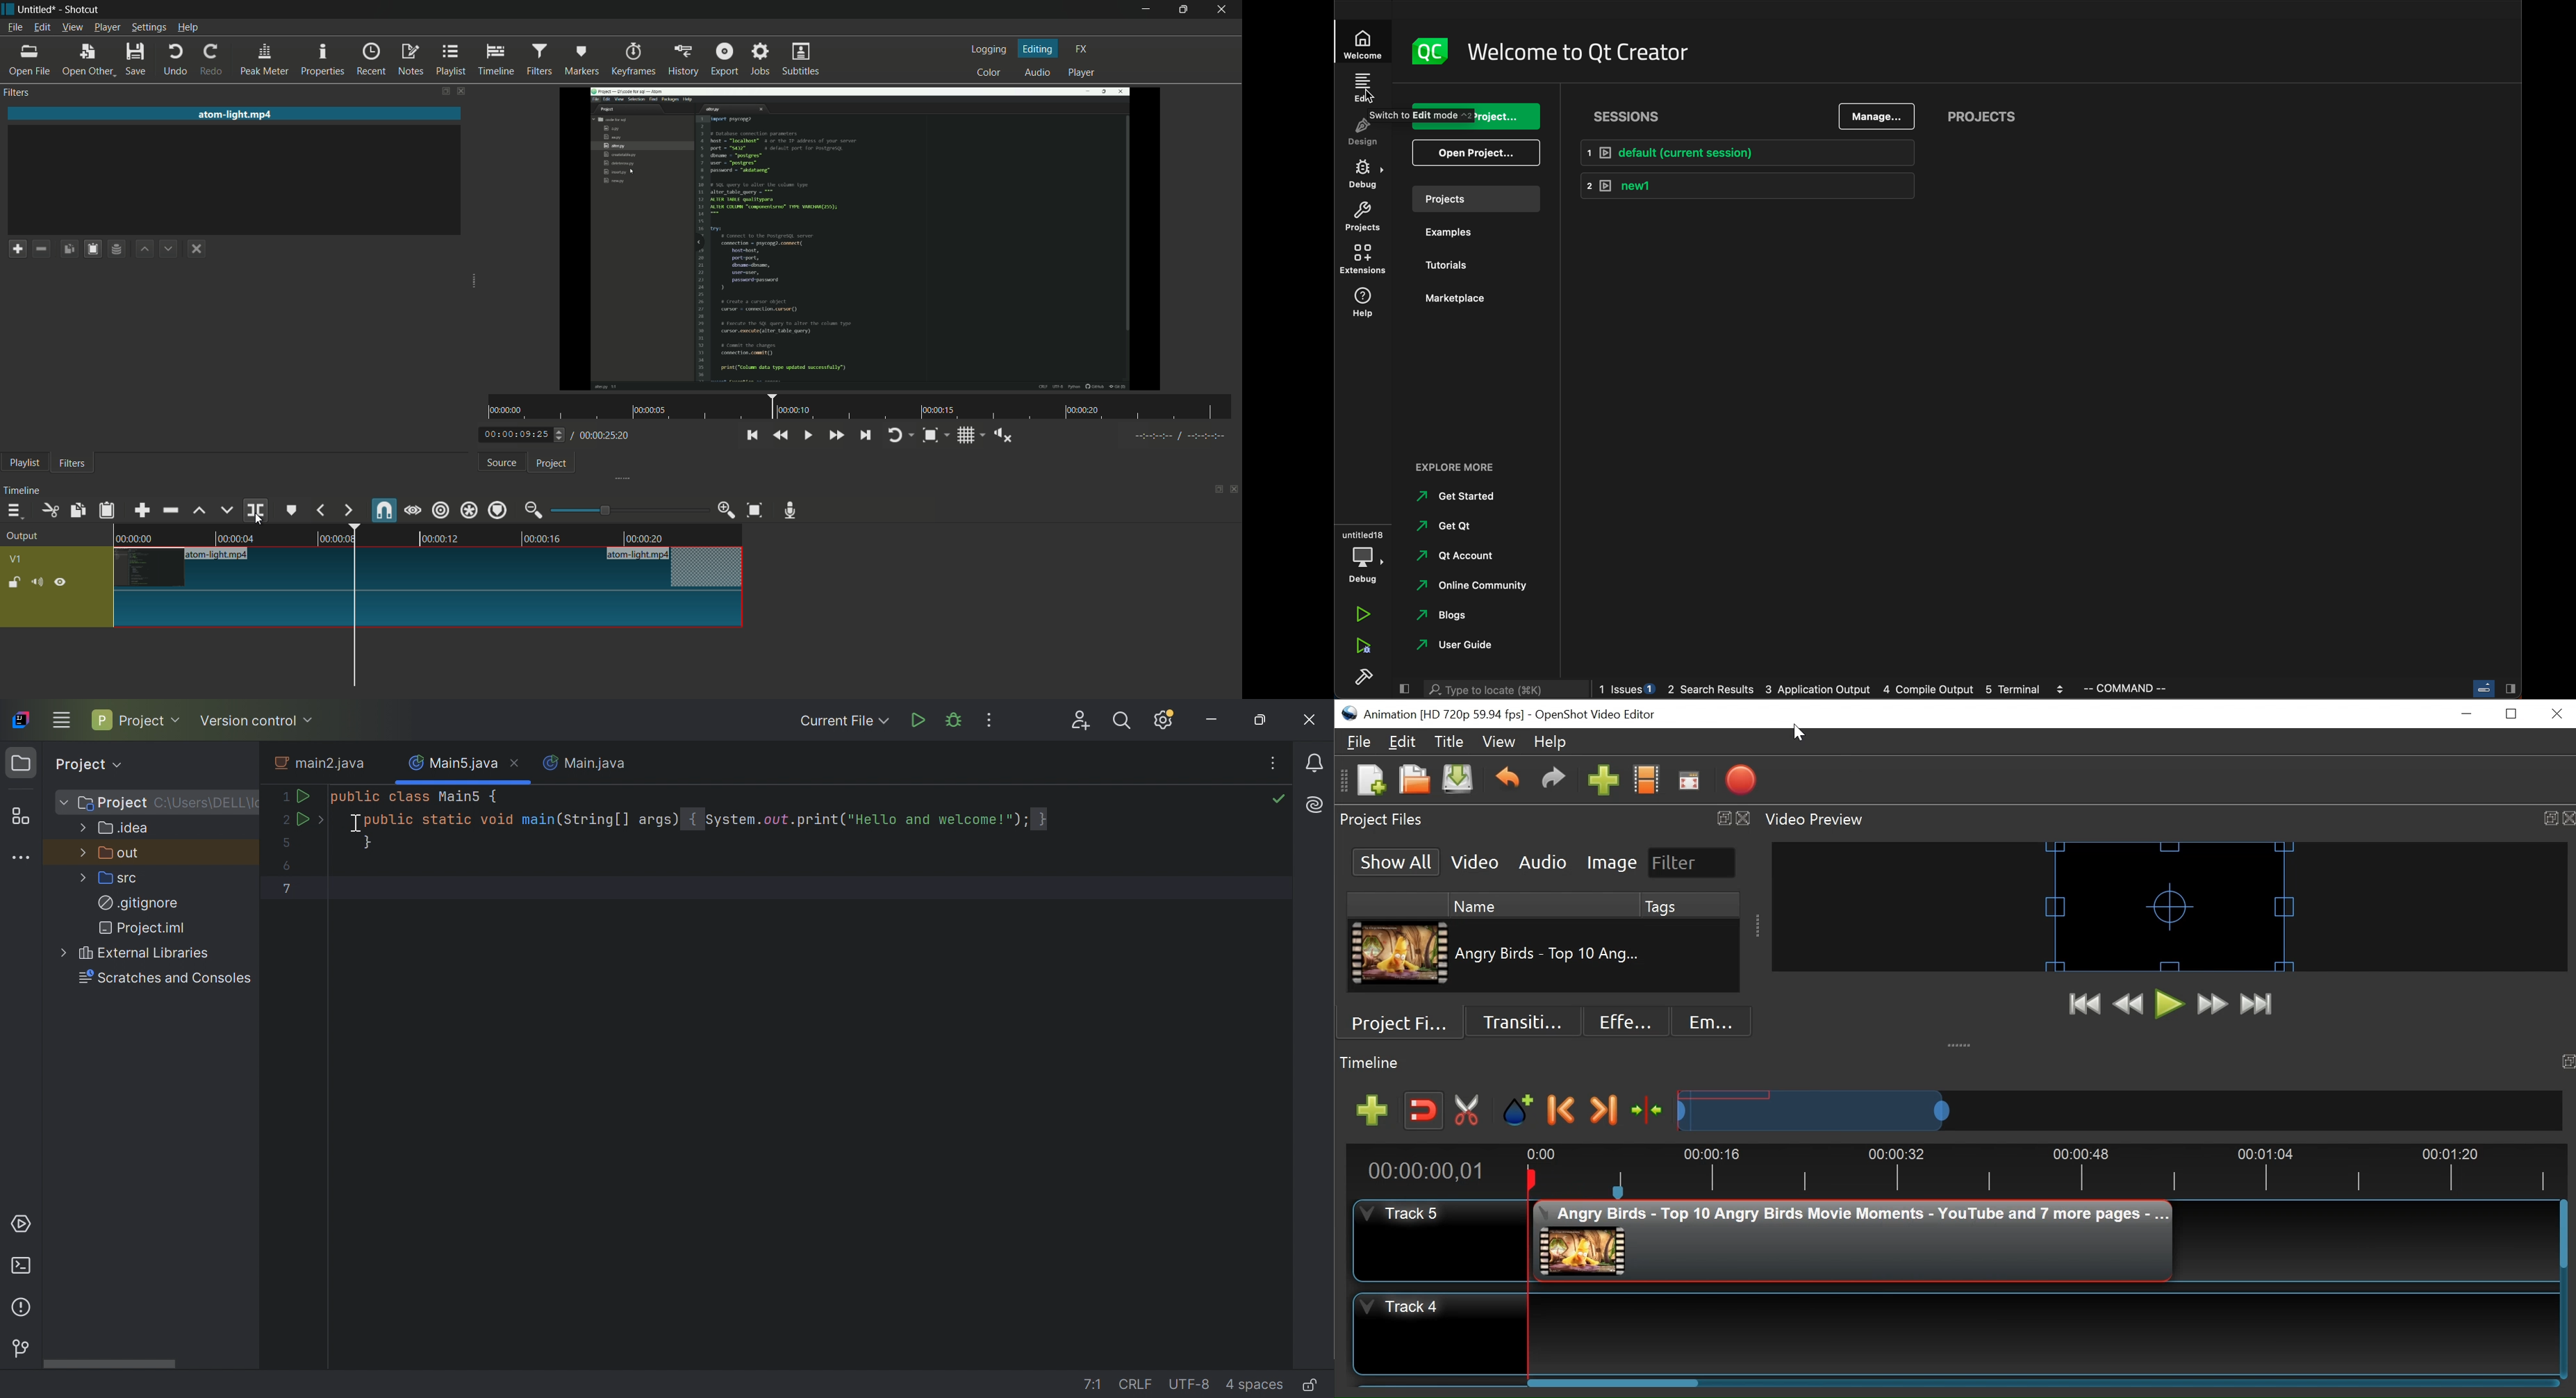  Describe the element at coordinates (725, 58) in the screenshot. I see `export` at that location.